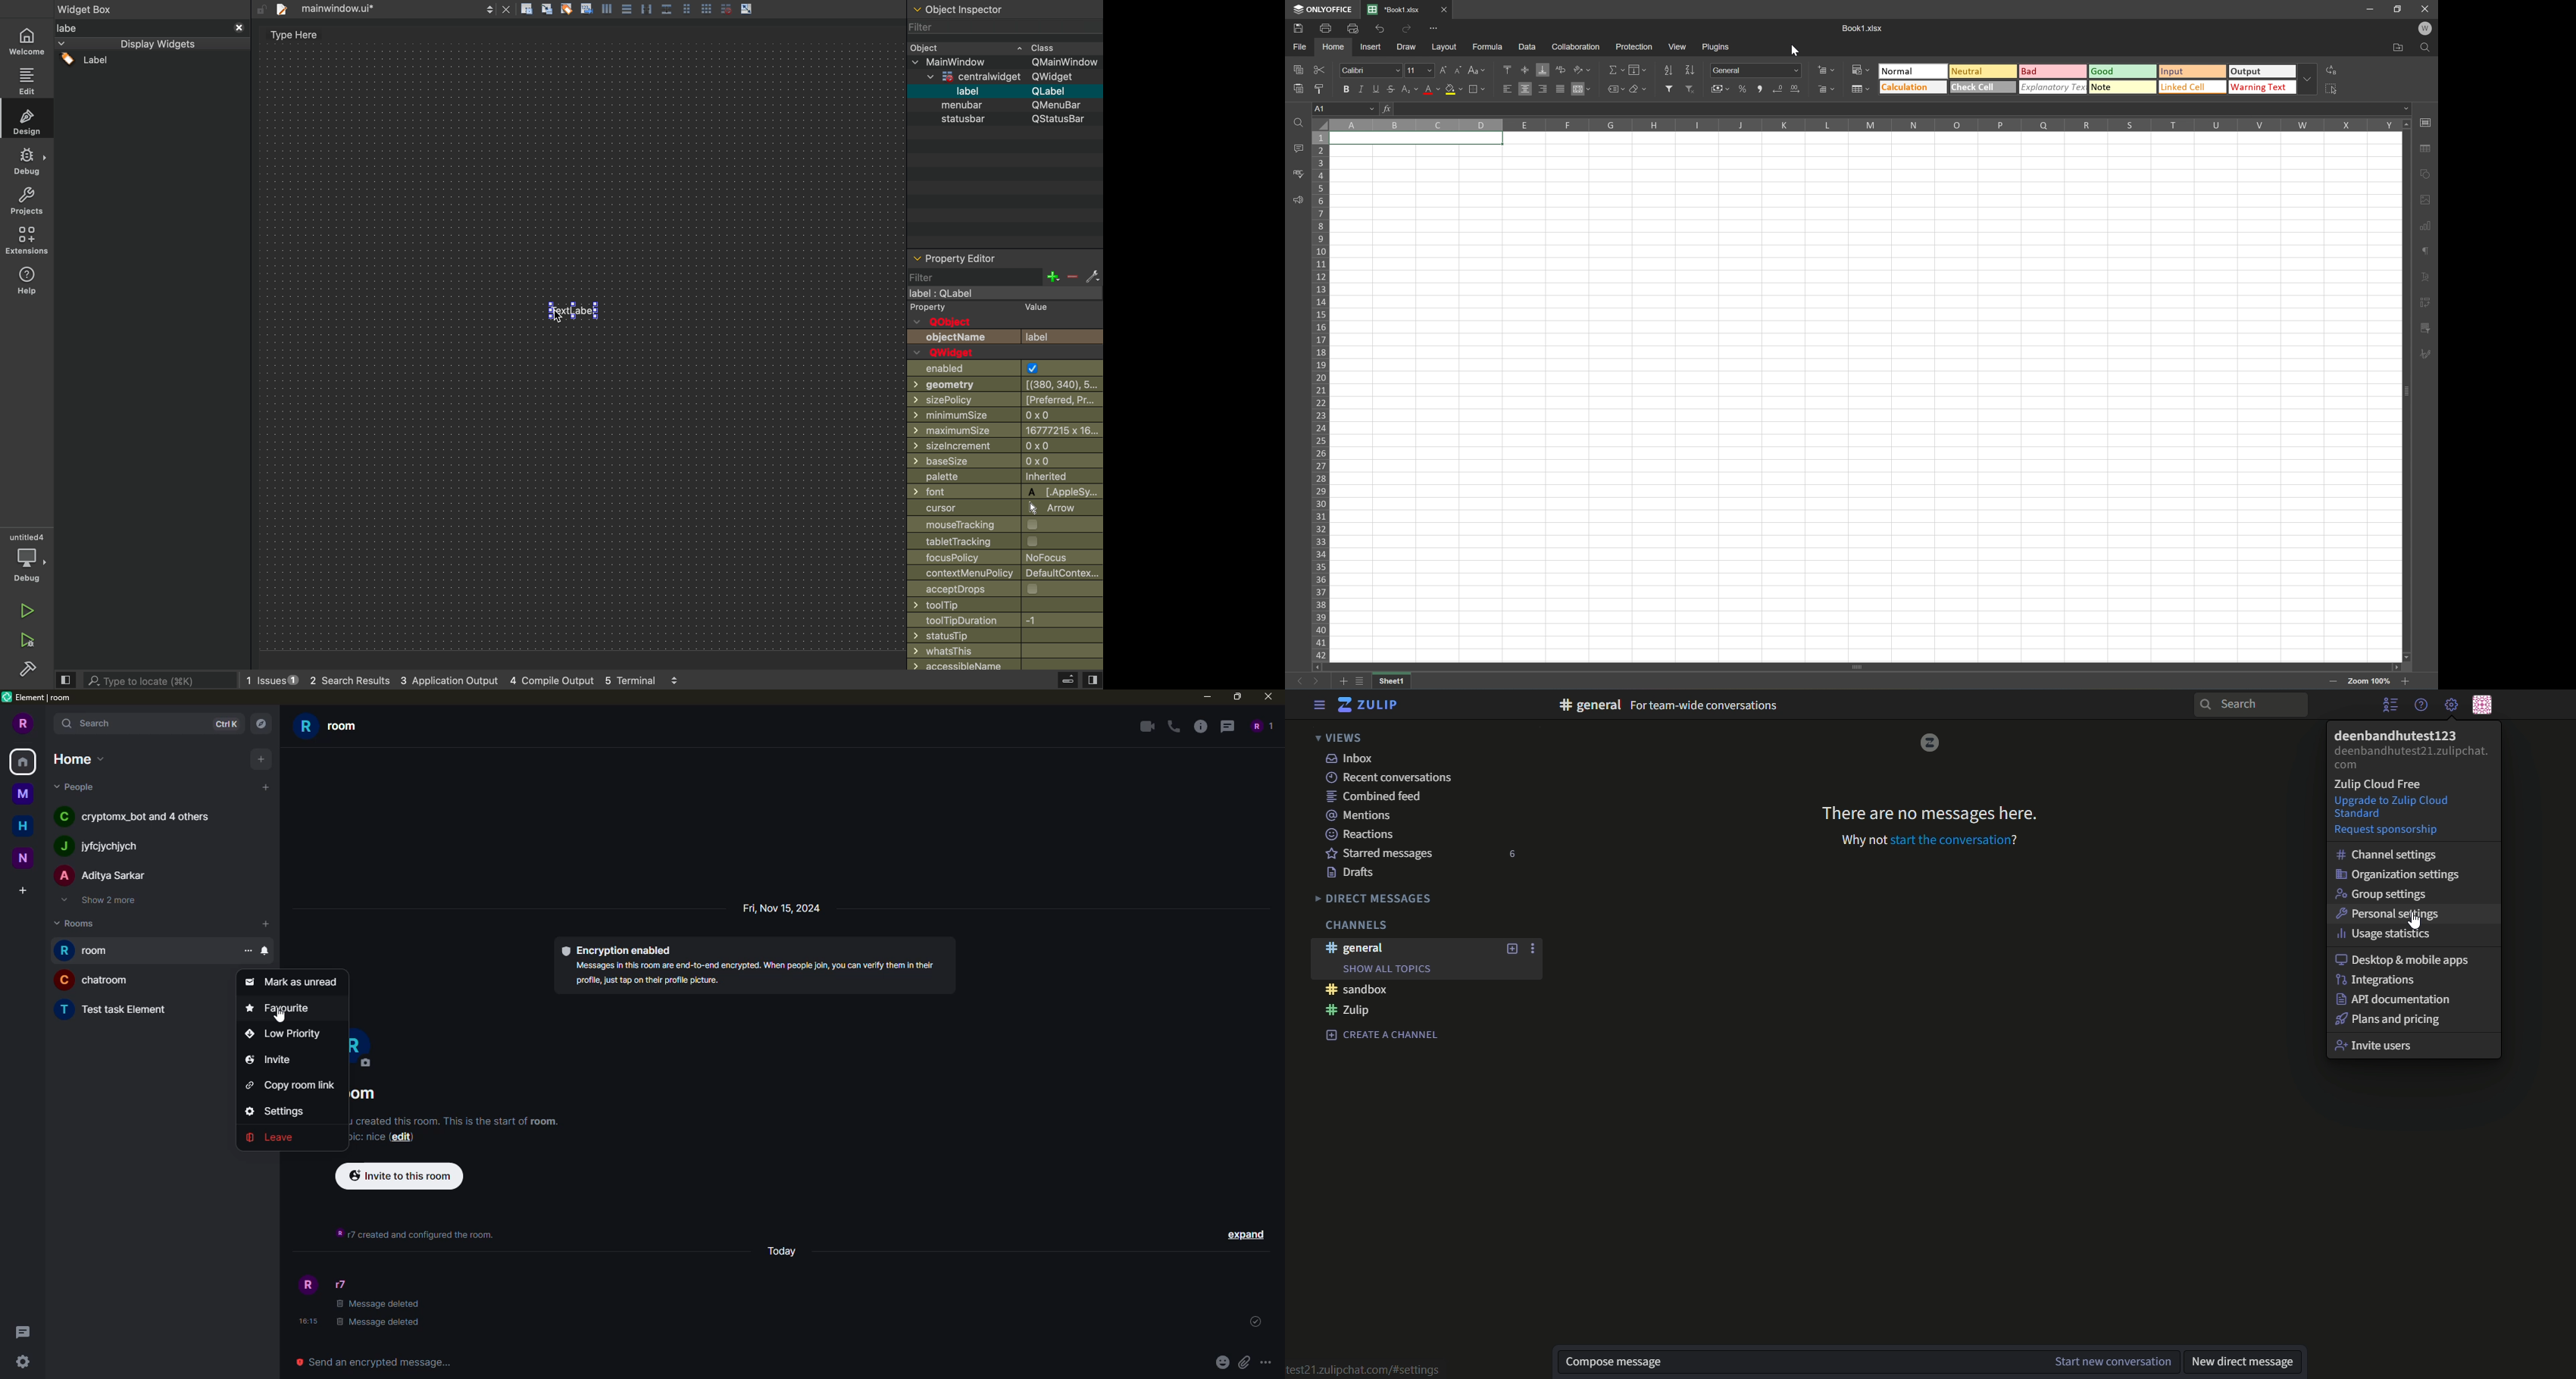 The height and width of the screenshot is (1400, 2576). Describe the element at coordinates (1269, 697) in the screenshot. I see `close` at that location.